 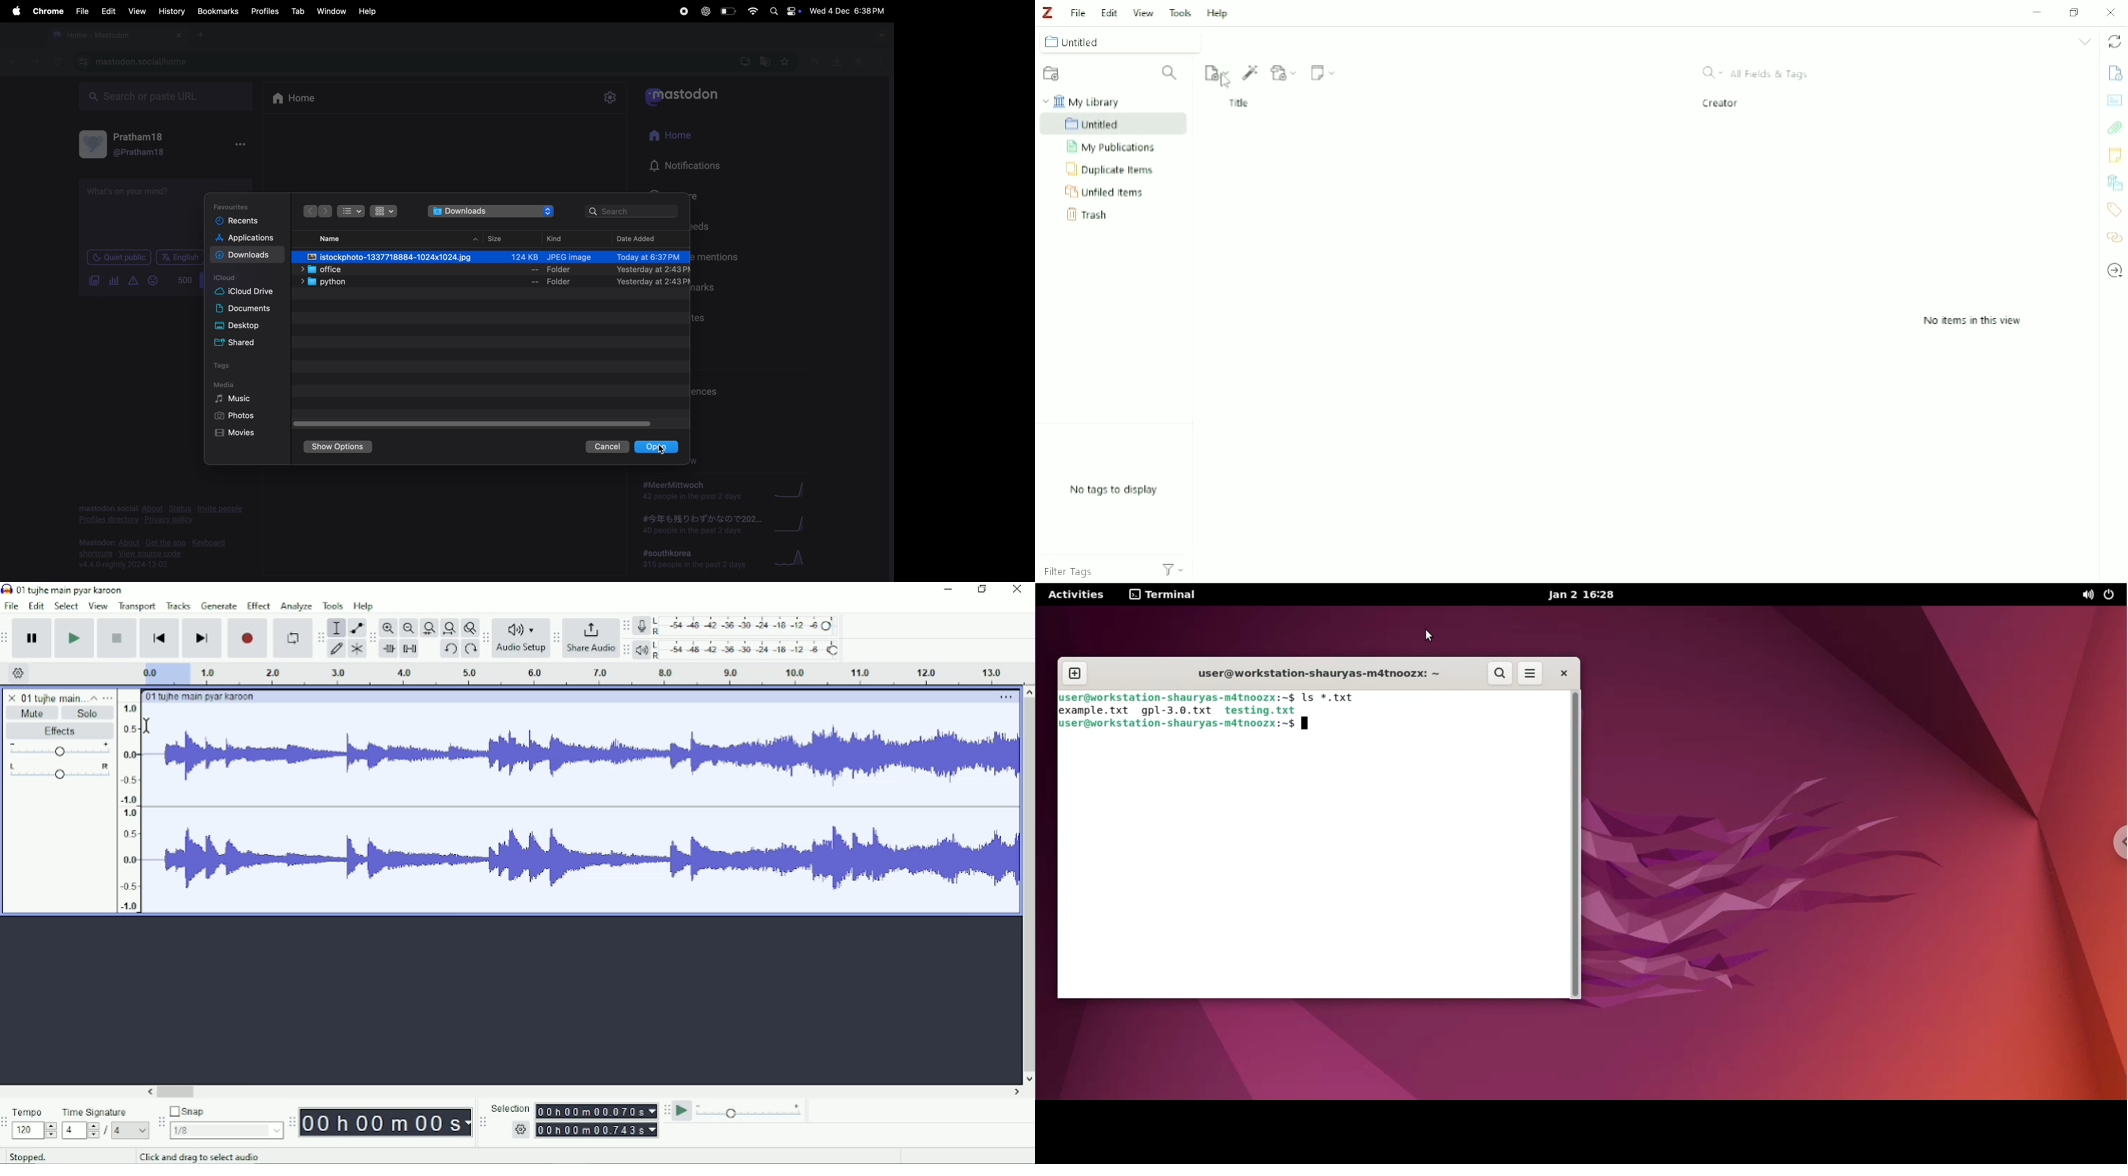 I want to click on recents, so click(x=242, y=223).